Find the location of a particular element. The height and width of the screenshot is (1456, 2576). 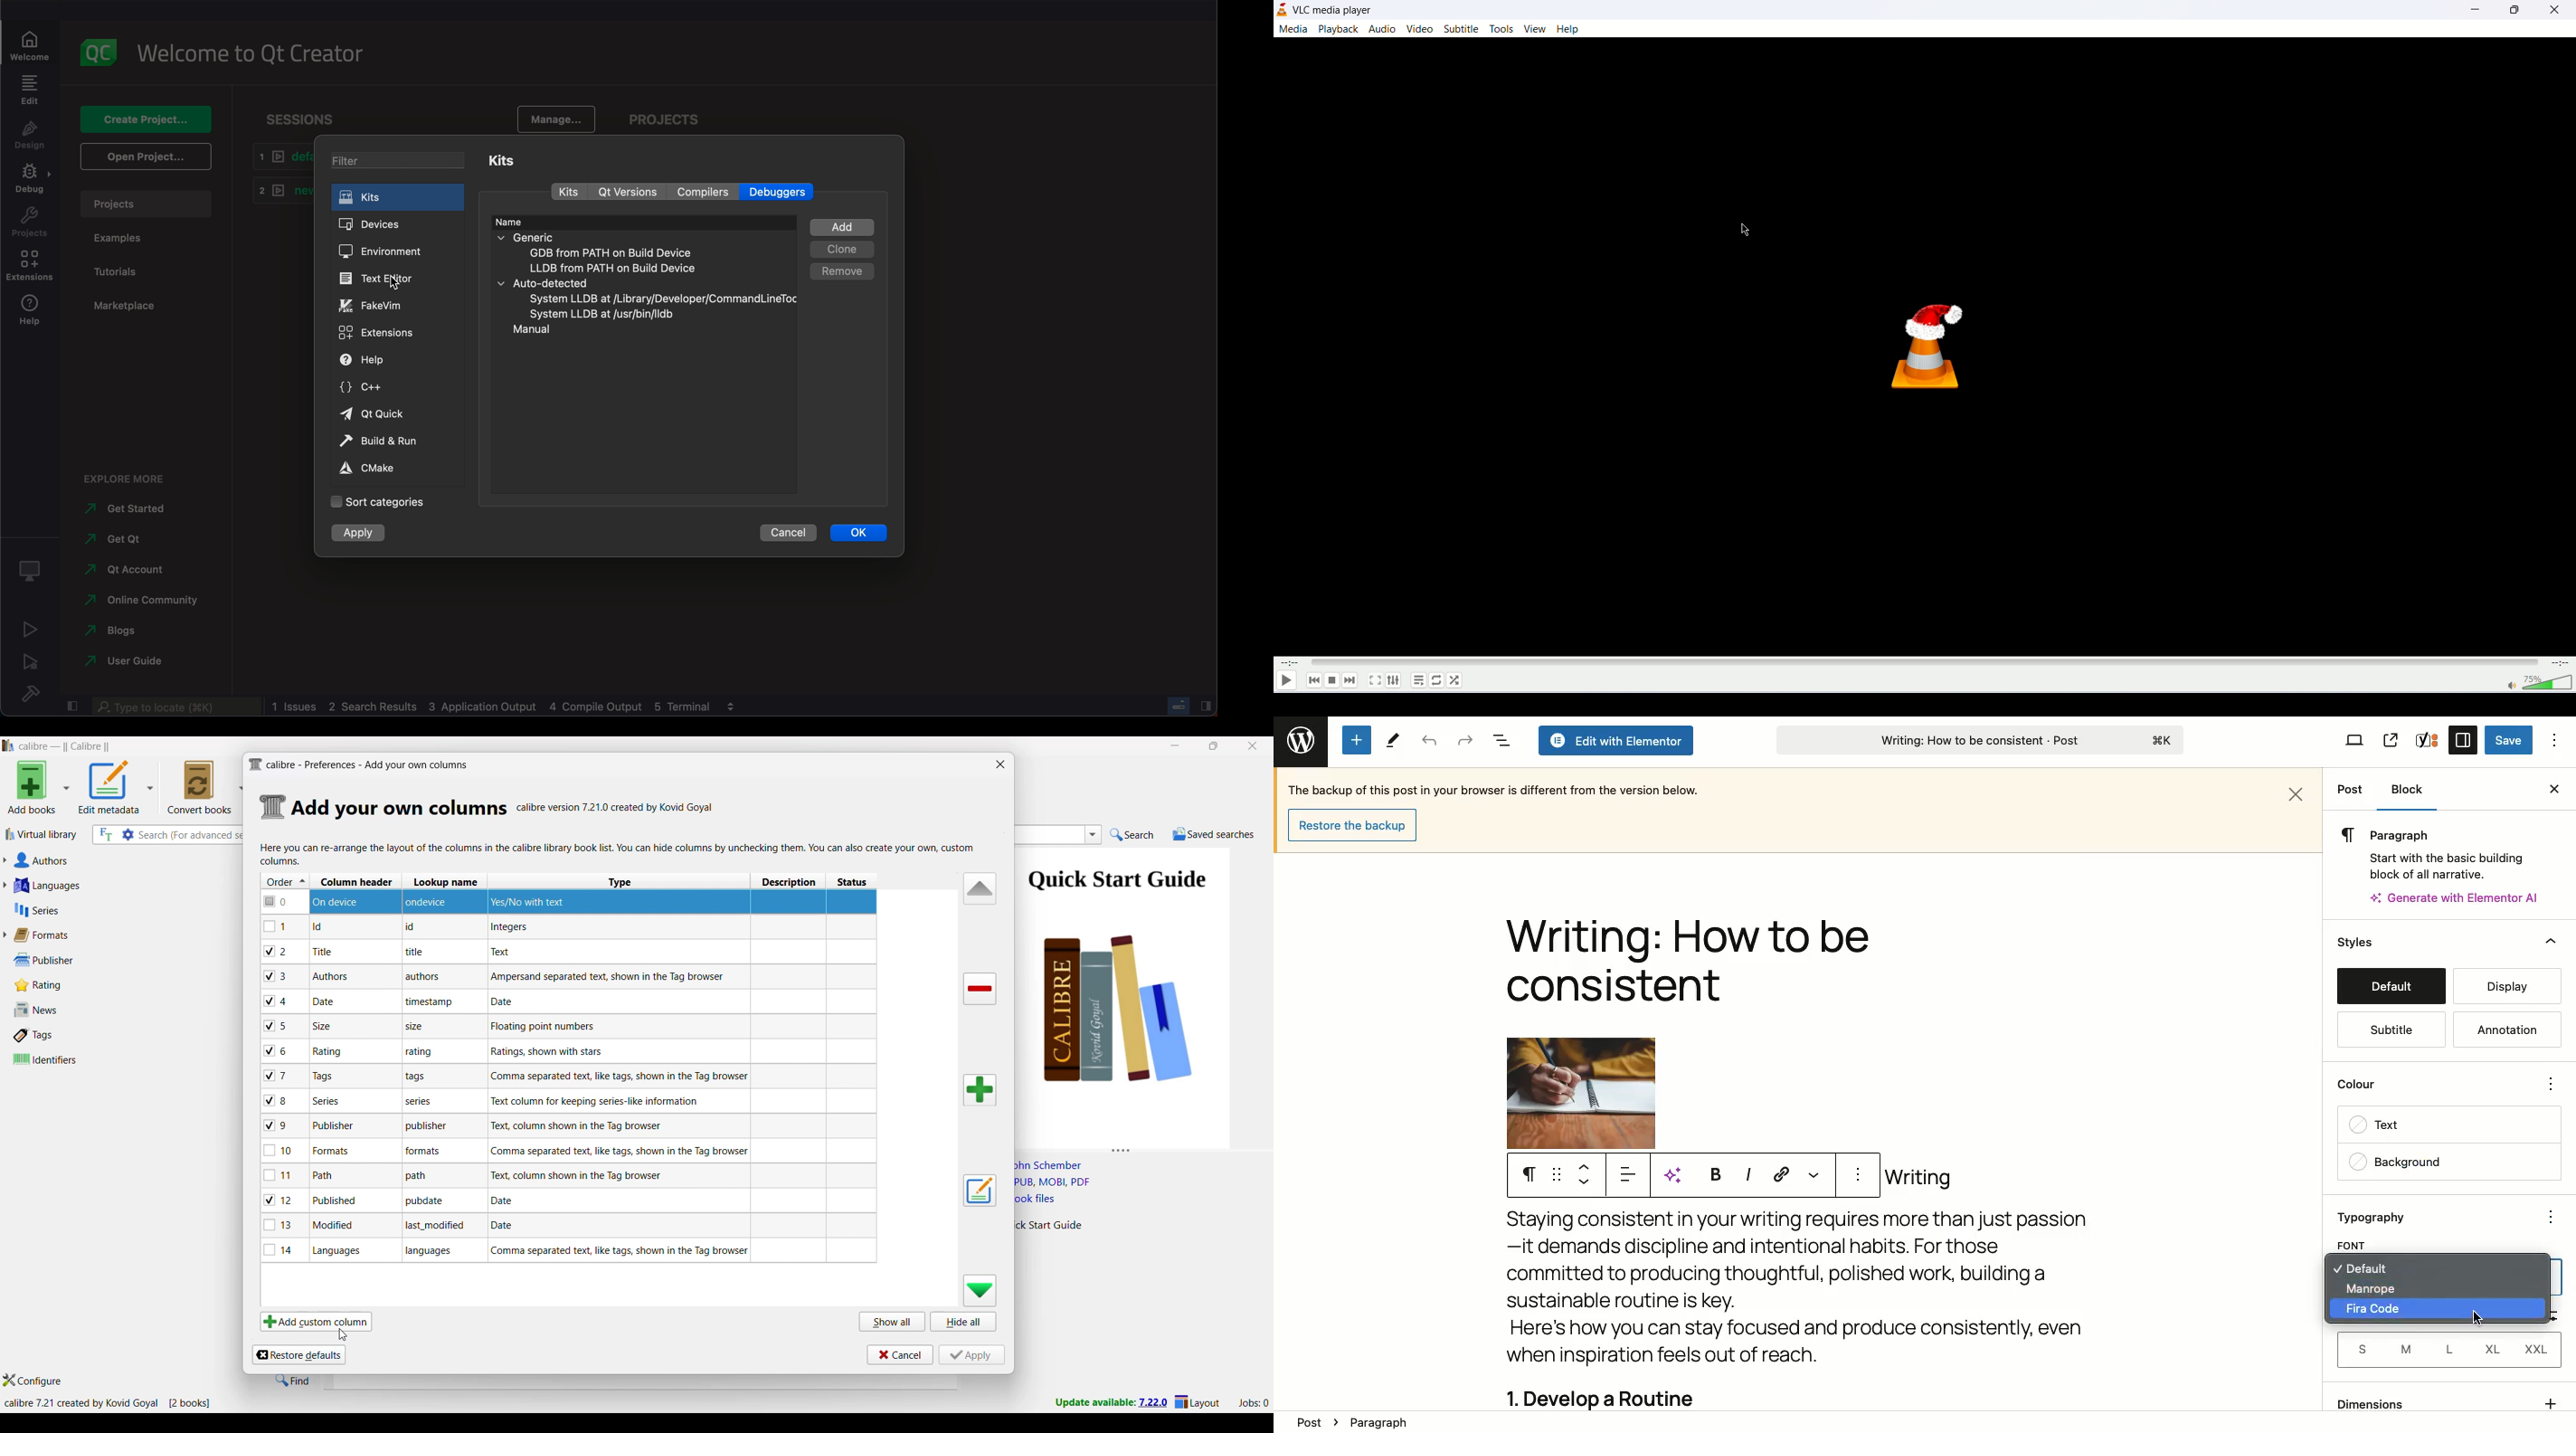

close slidebar is located at coordinates (1207, 706).